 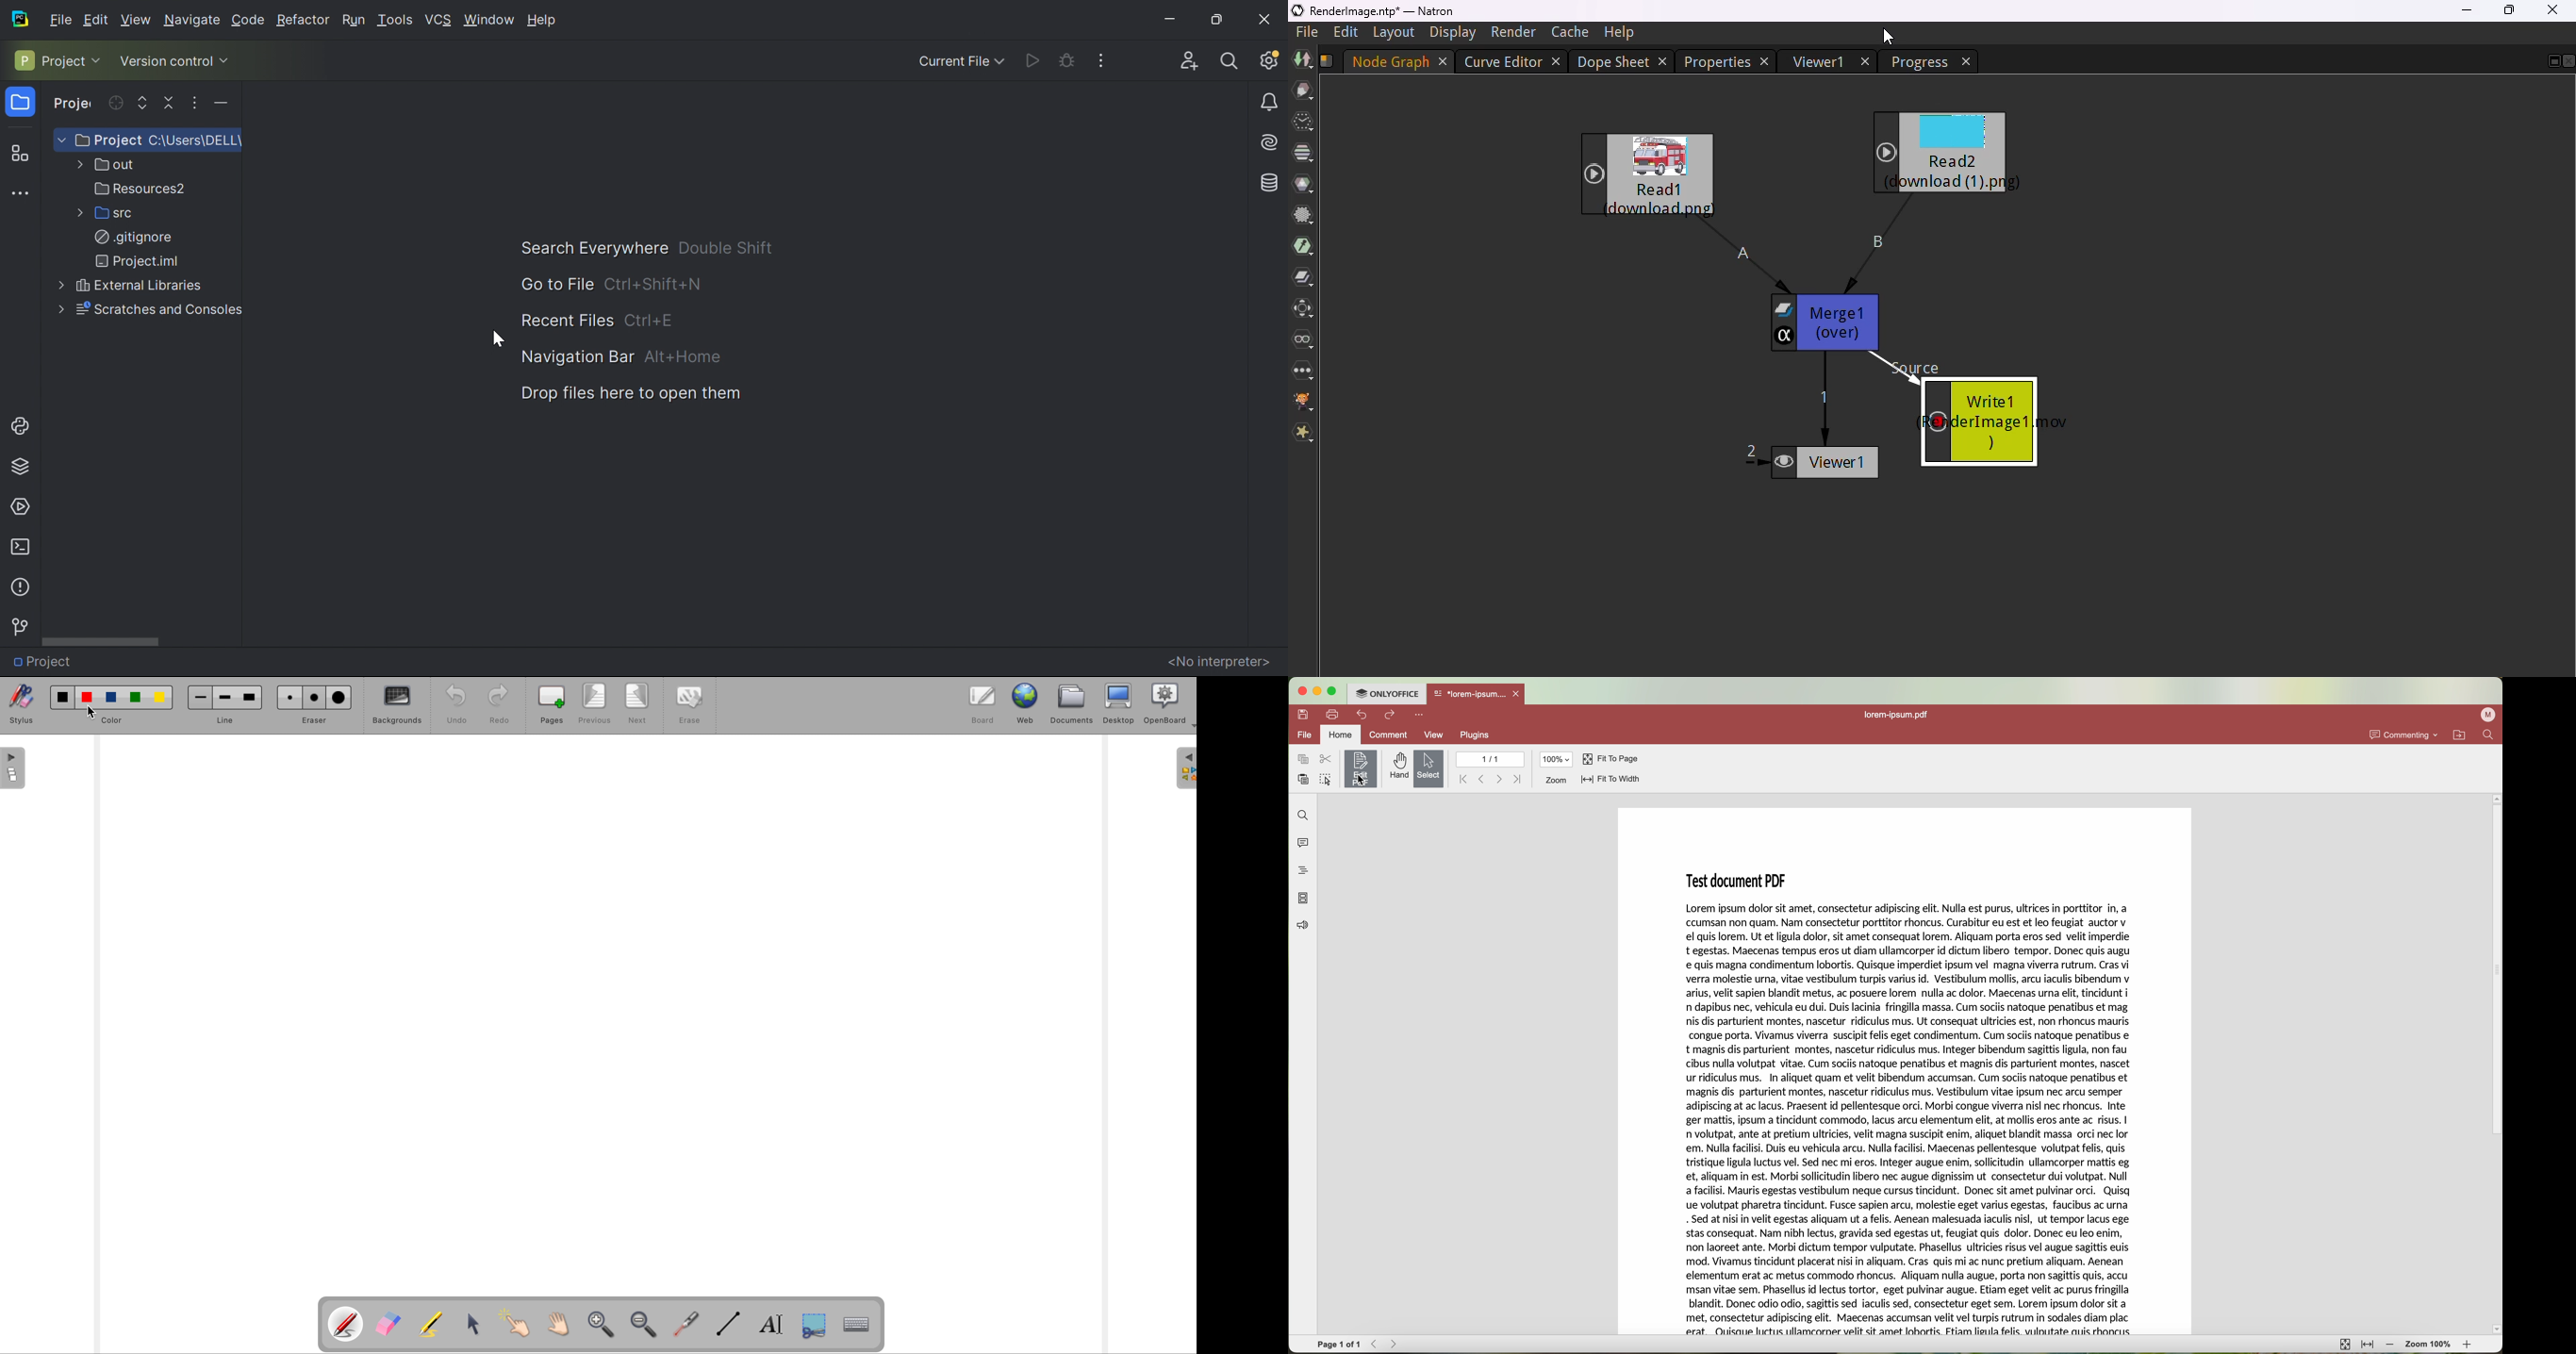 I want to click on fit to width, so click(x=1611, y=780).